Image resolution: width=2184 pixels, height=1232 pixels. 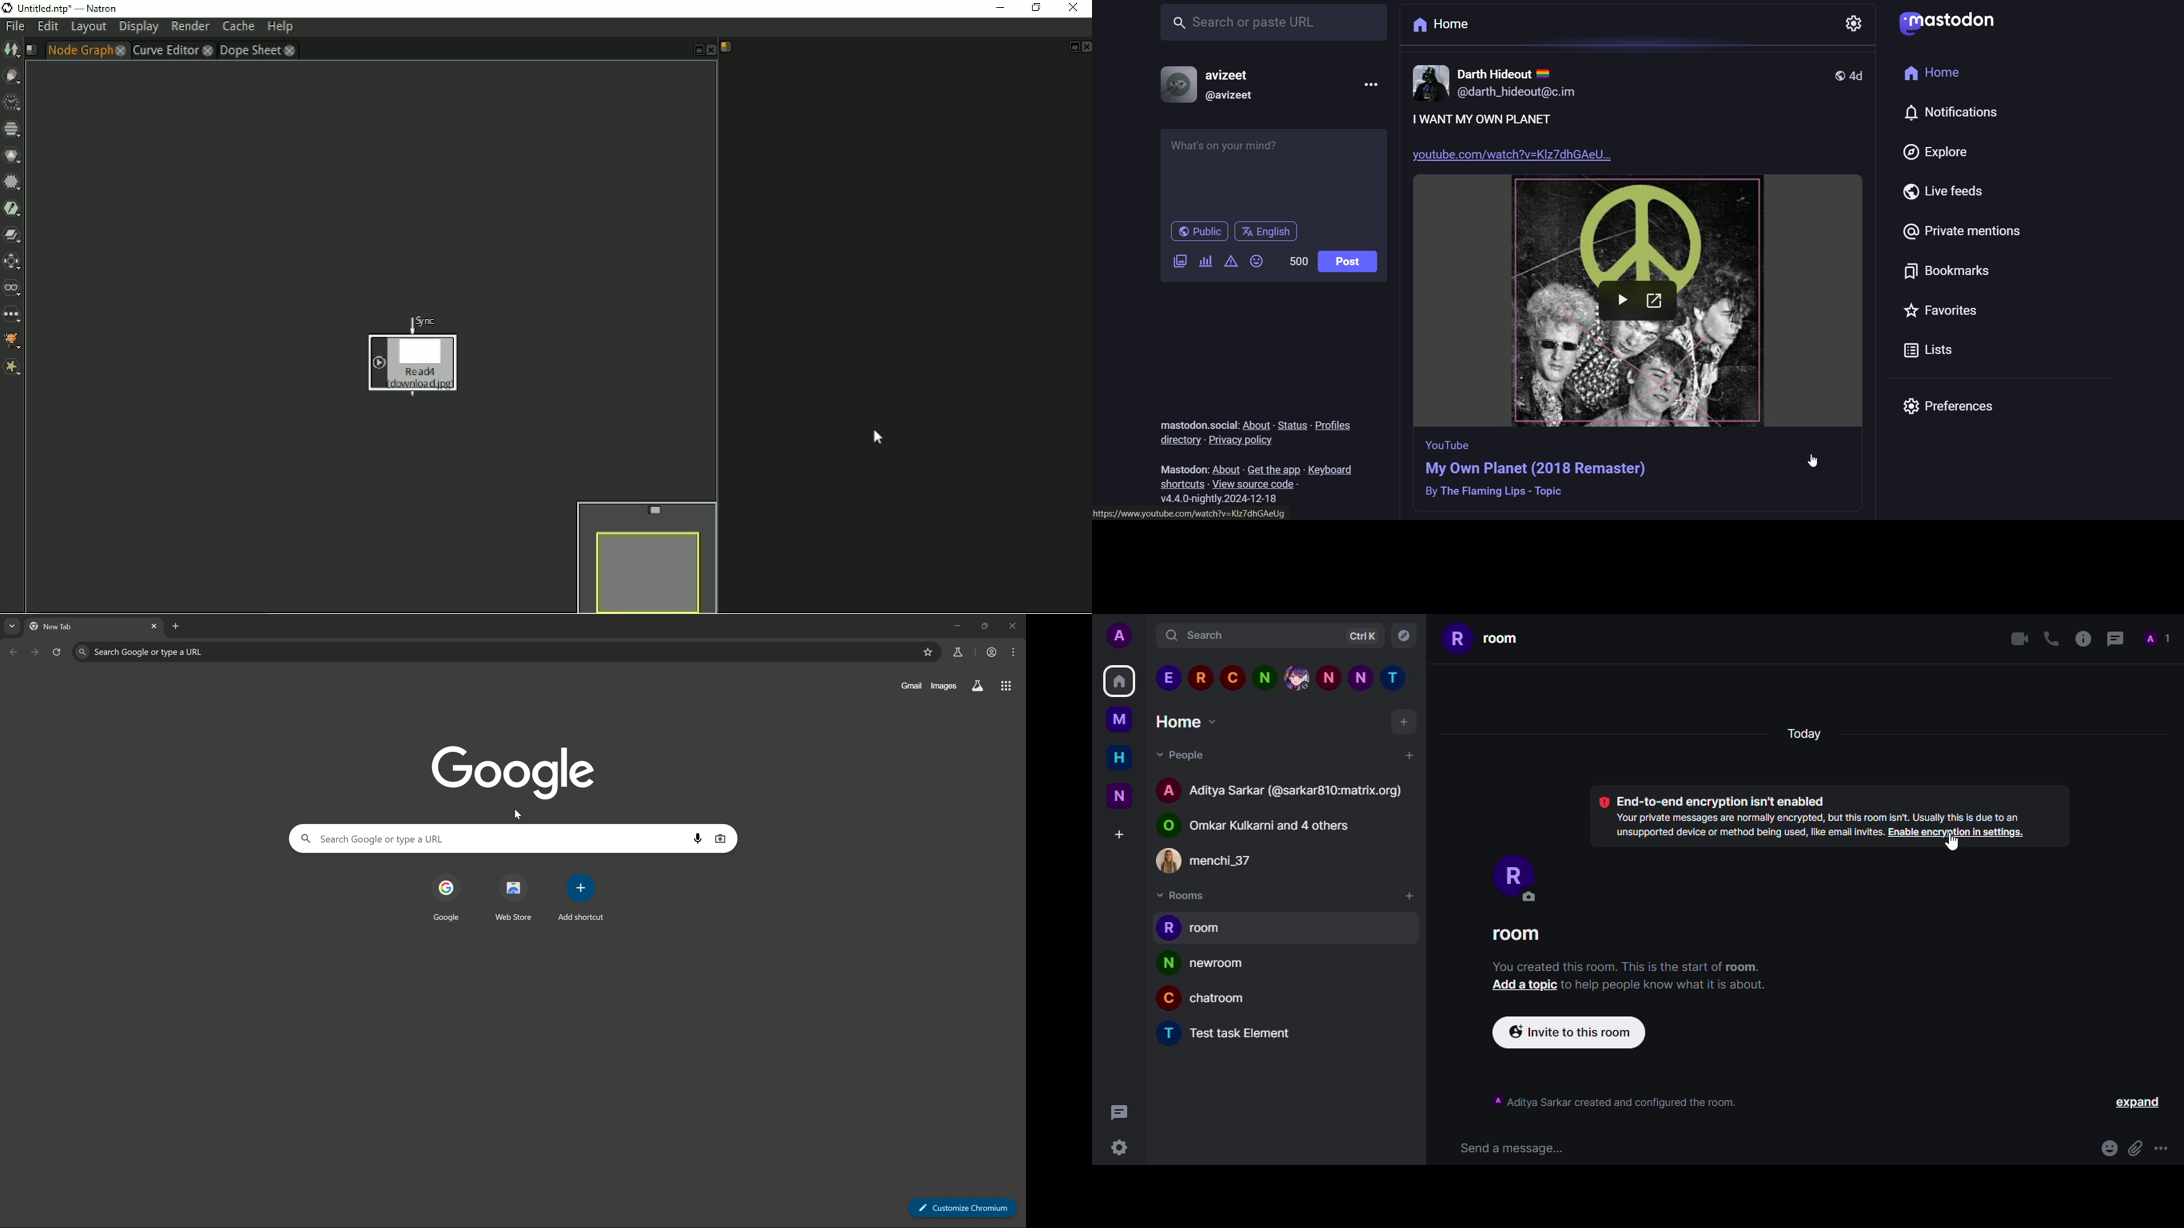 What do you see at coordinates (978, 686) in the screenshot?
I see `search labs` at bounding box center [978, 686].